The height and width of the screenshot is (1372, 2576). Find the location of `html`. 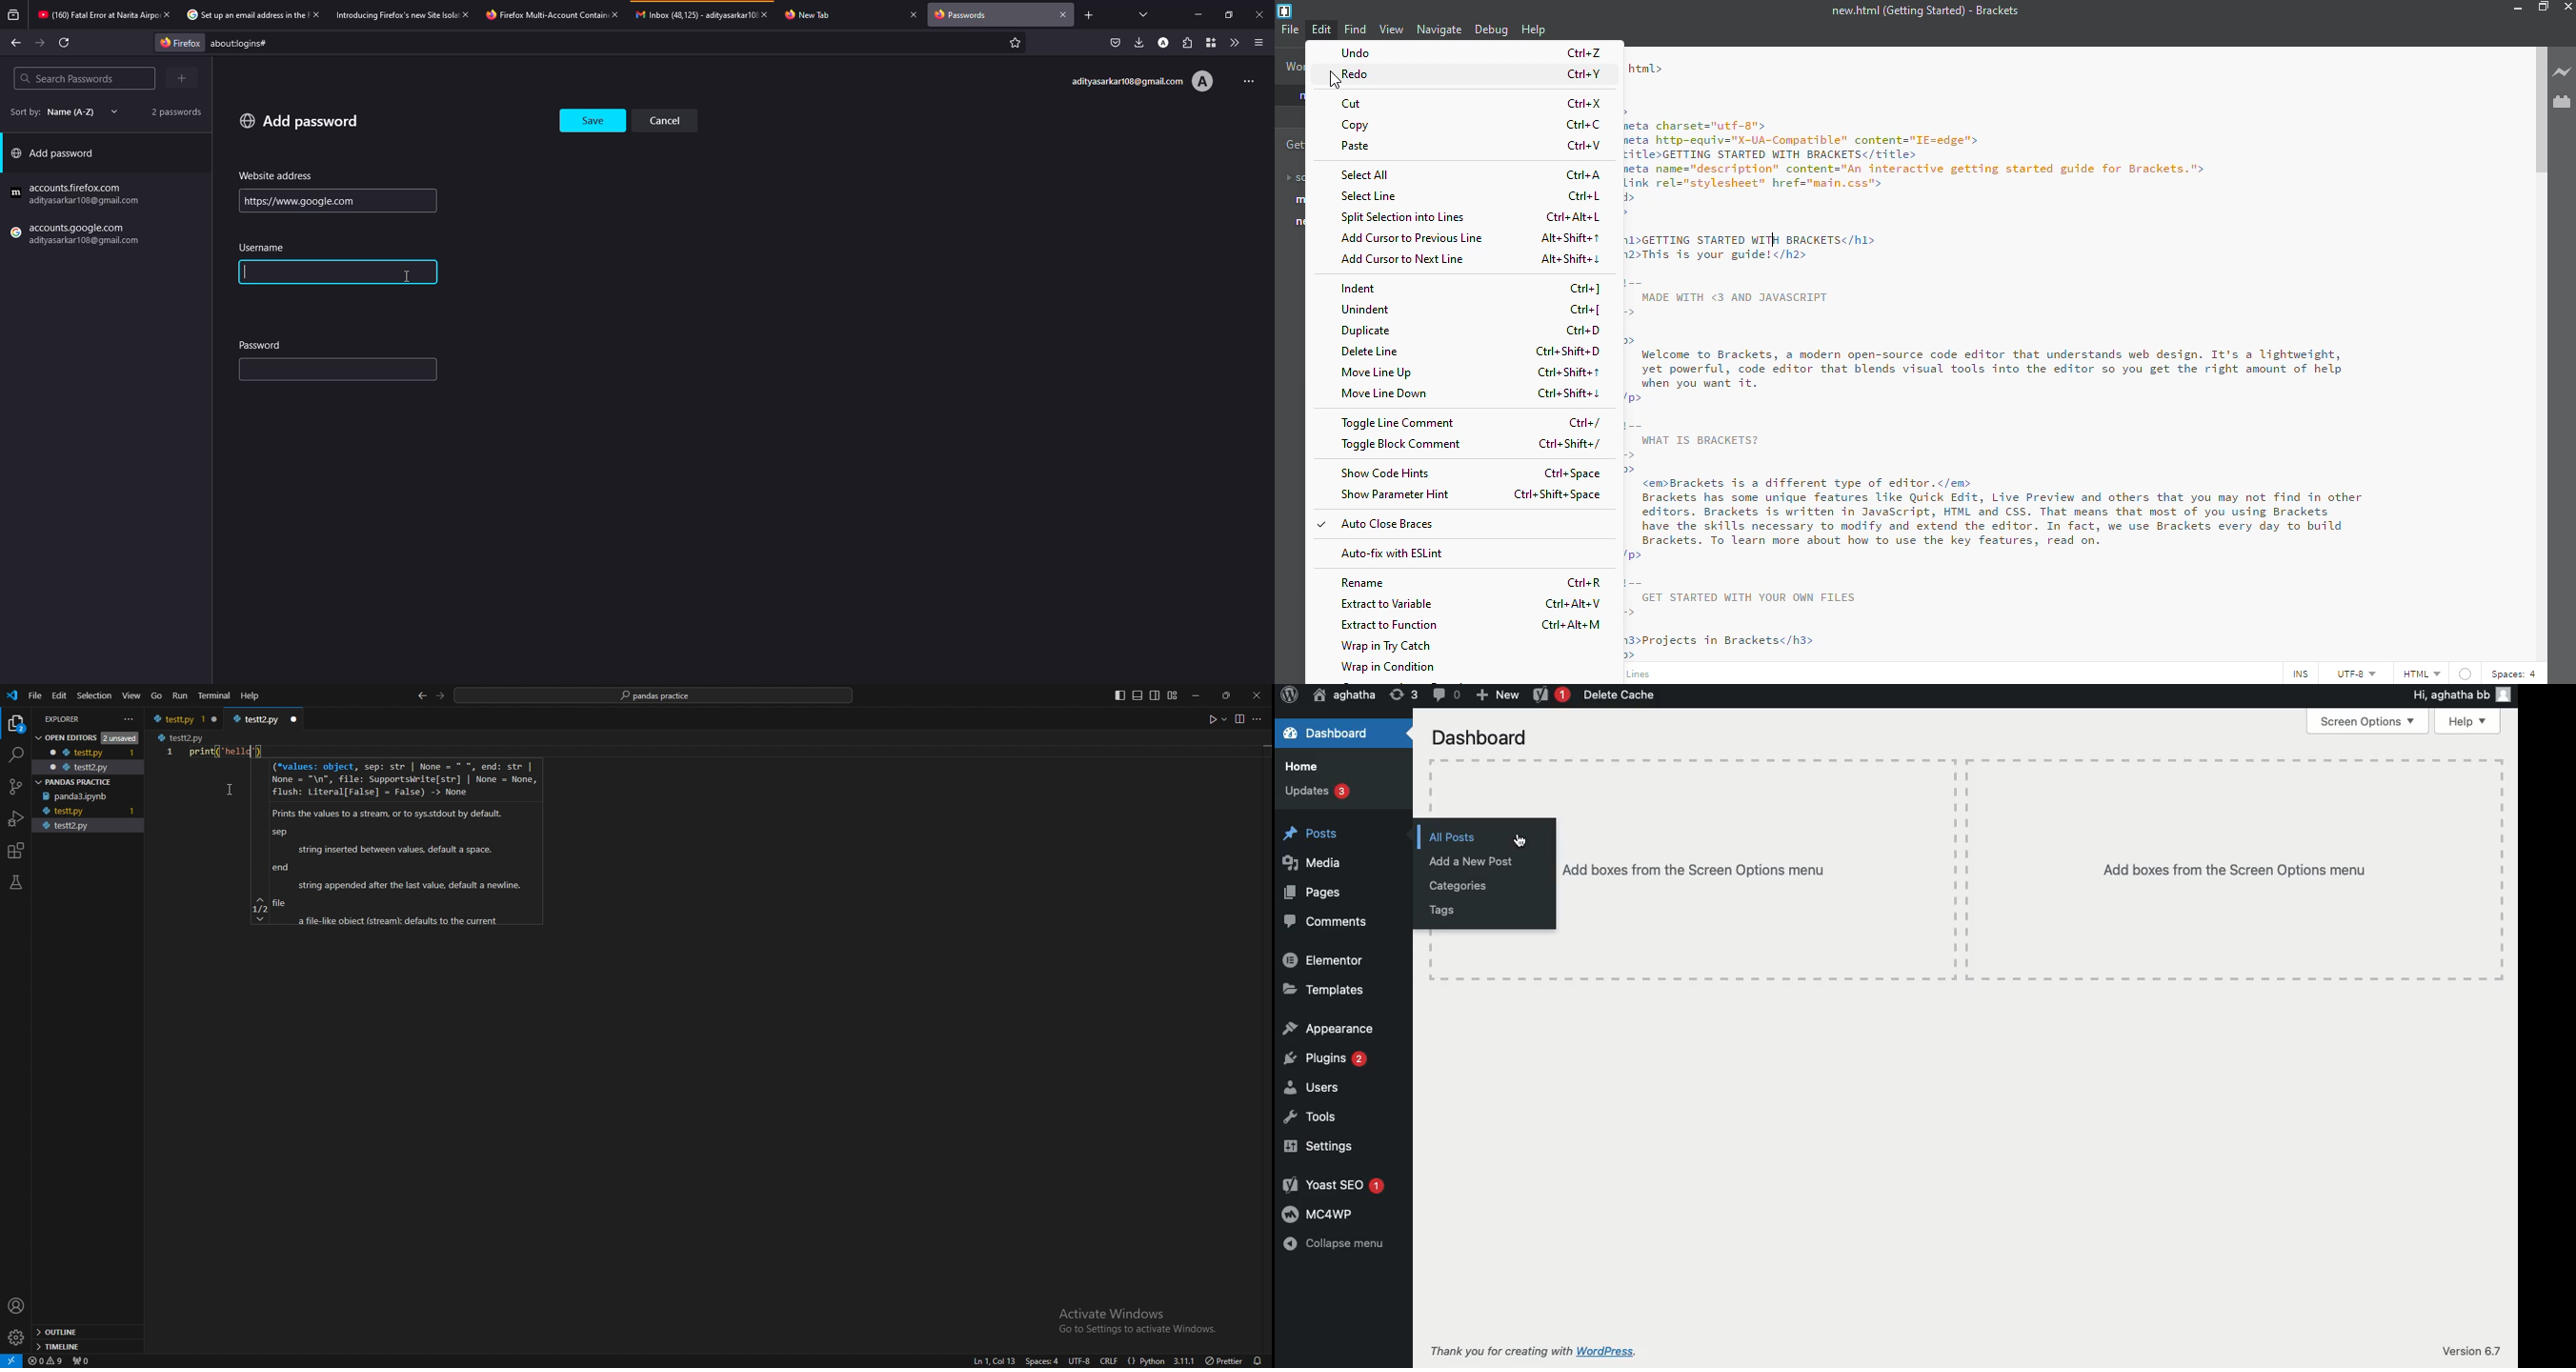

html is located at coordinates (2419, 673).